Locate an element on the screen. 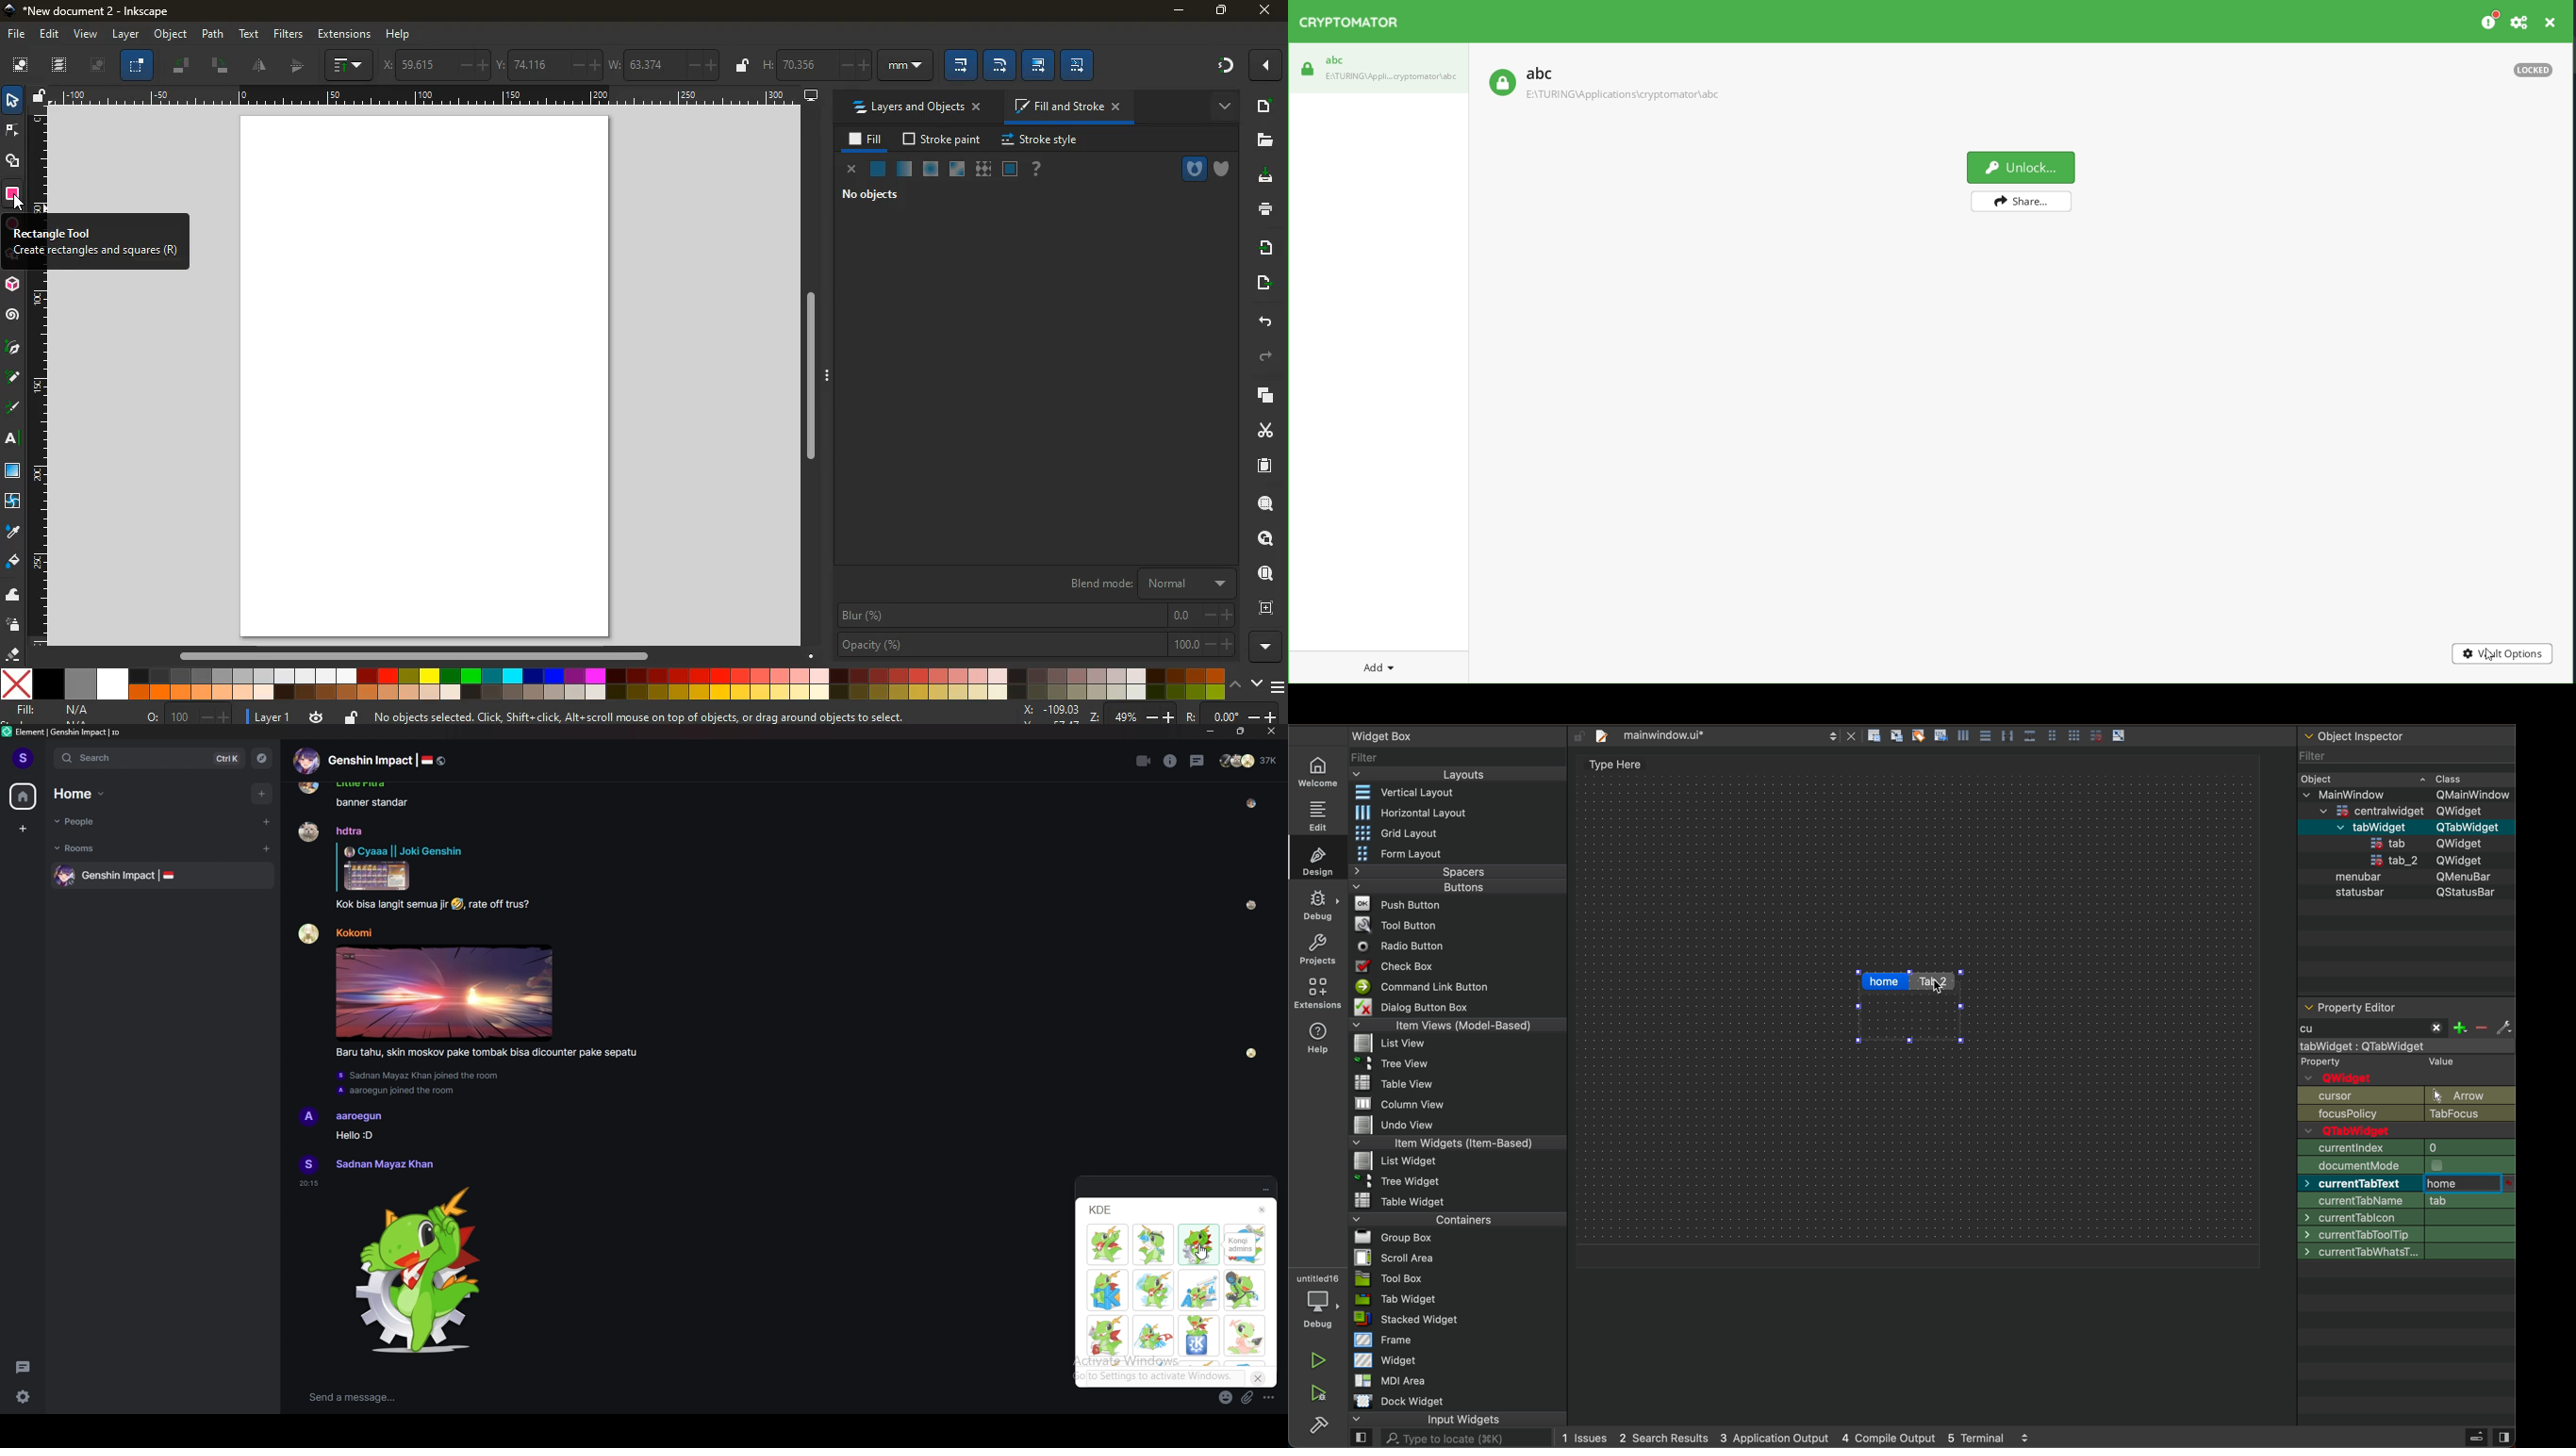 This screenshot has height=1456, width=2576. close sidebar is located at coordinates (2485, 1438).